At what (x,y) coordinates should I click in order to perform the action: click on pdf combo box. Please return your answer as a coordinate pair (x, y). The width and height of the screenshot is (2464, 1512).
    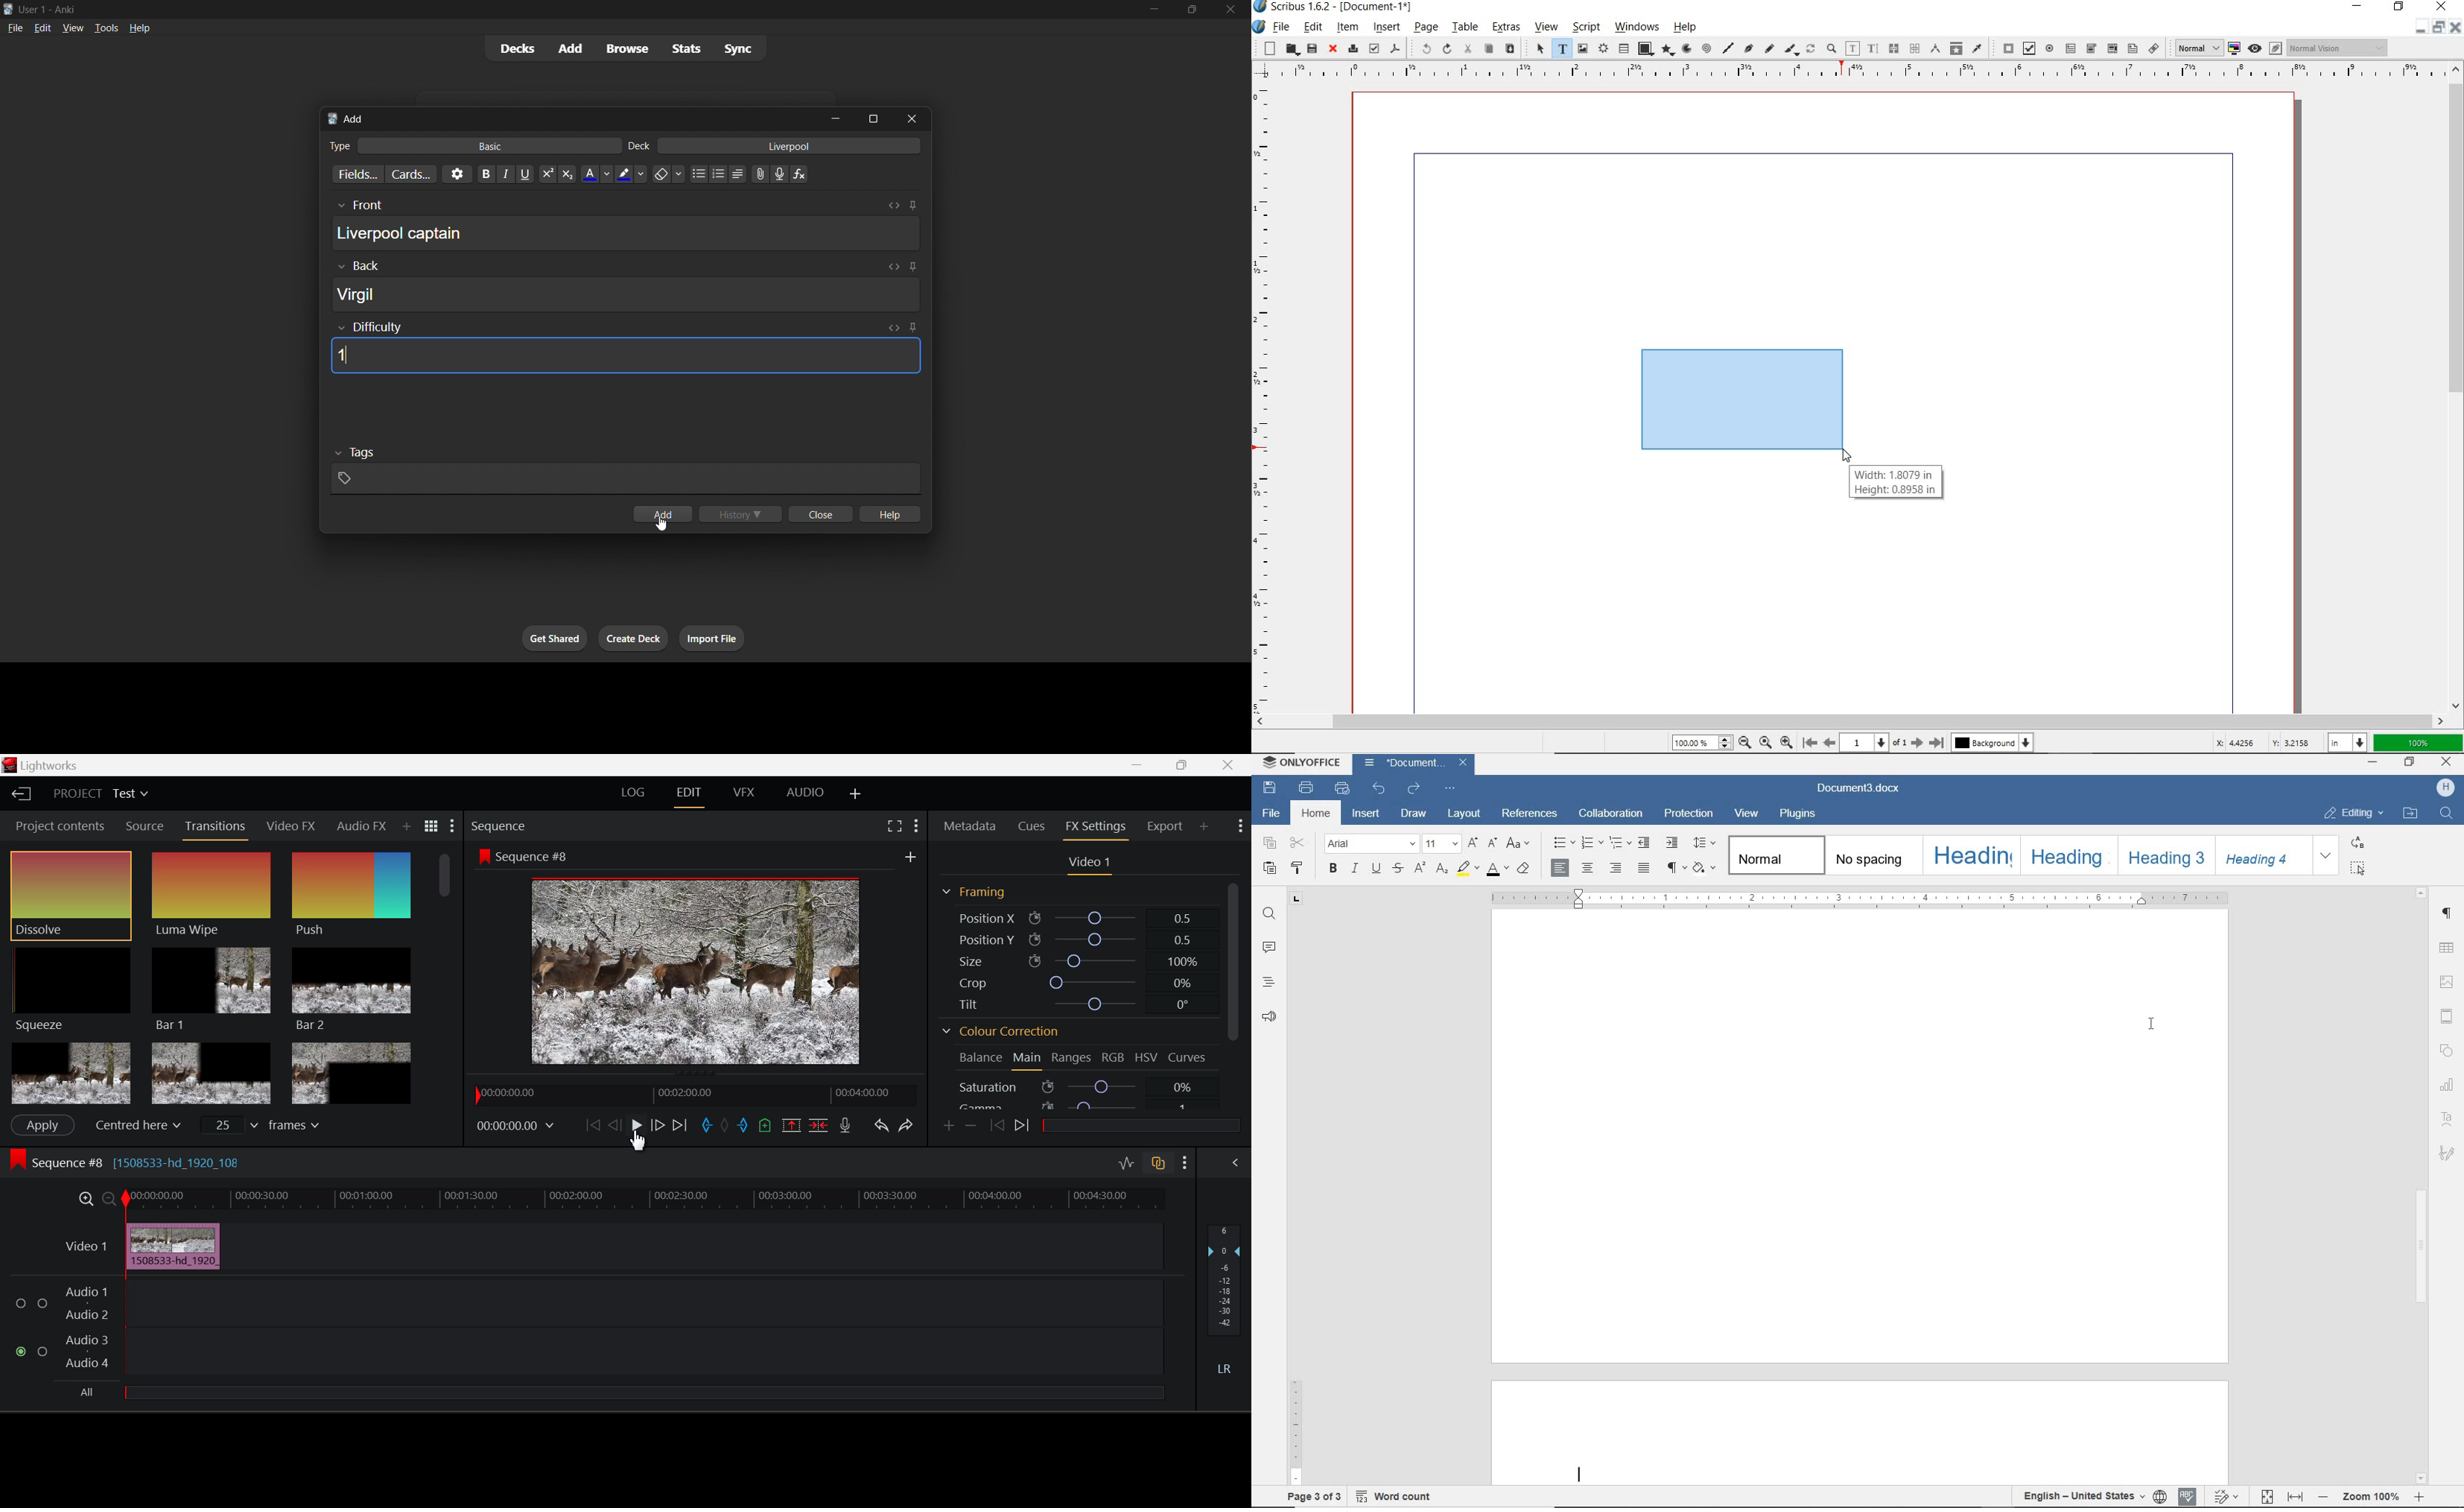
    Looking at the image, I should click on (2111, 48).